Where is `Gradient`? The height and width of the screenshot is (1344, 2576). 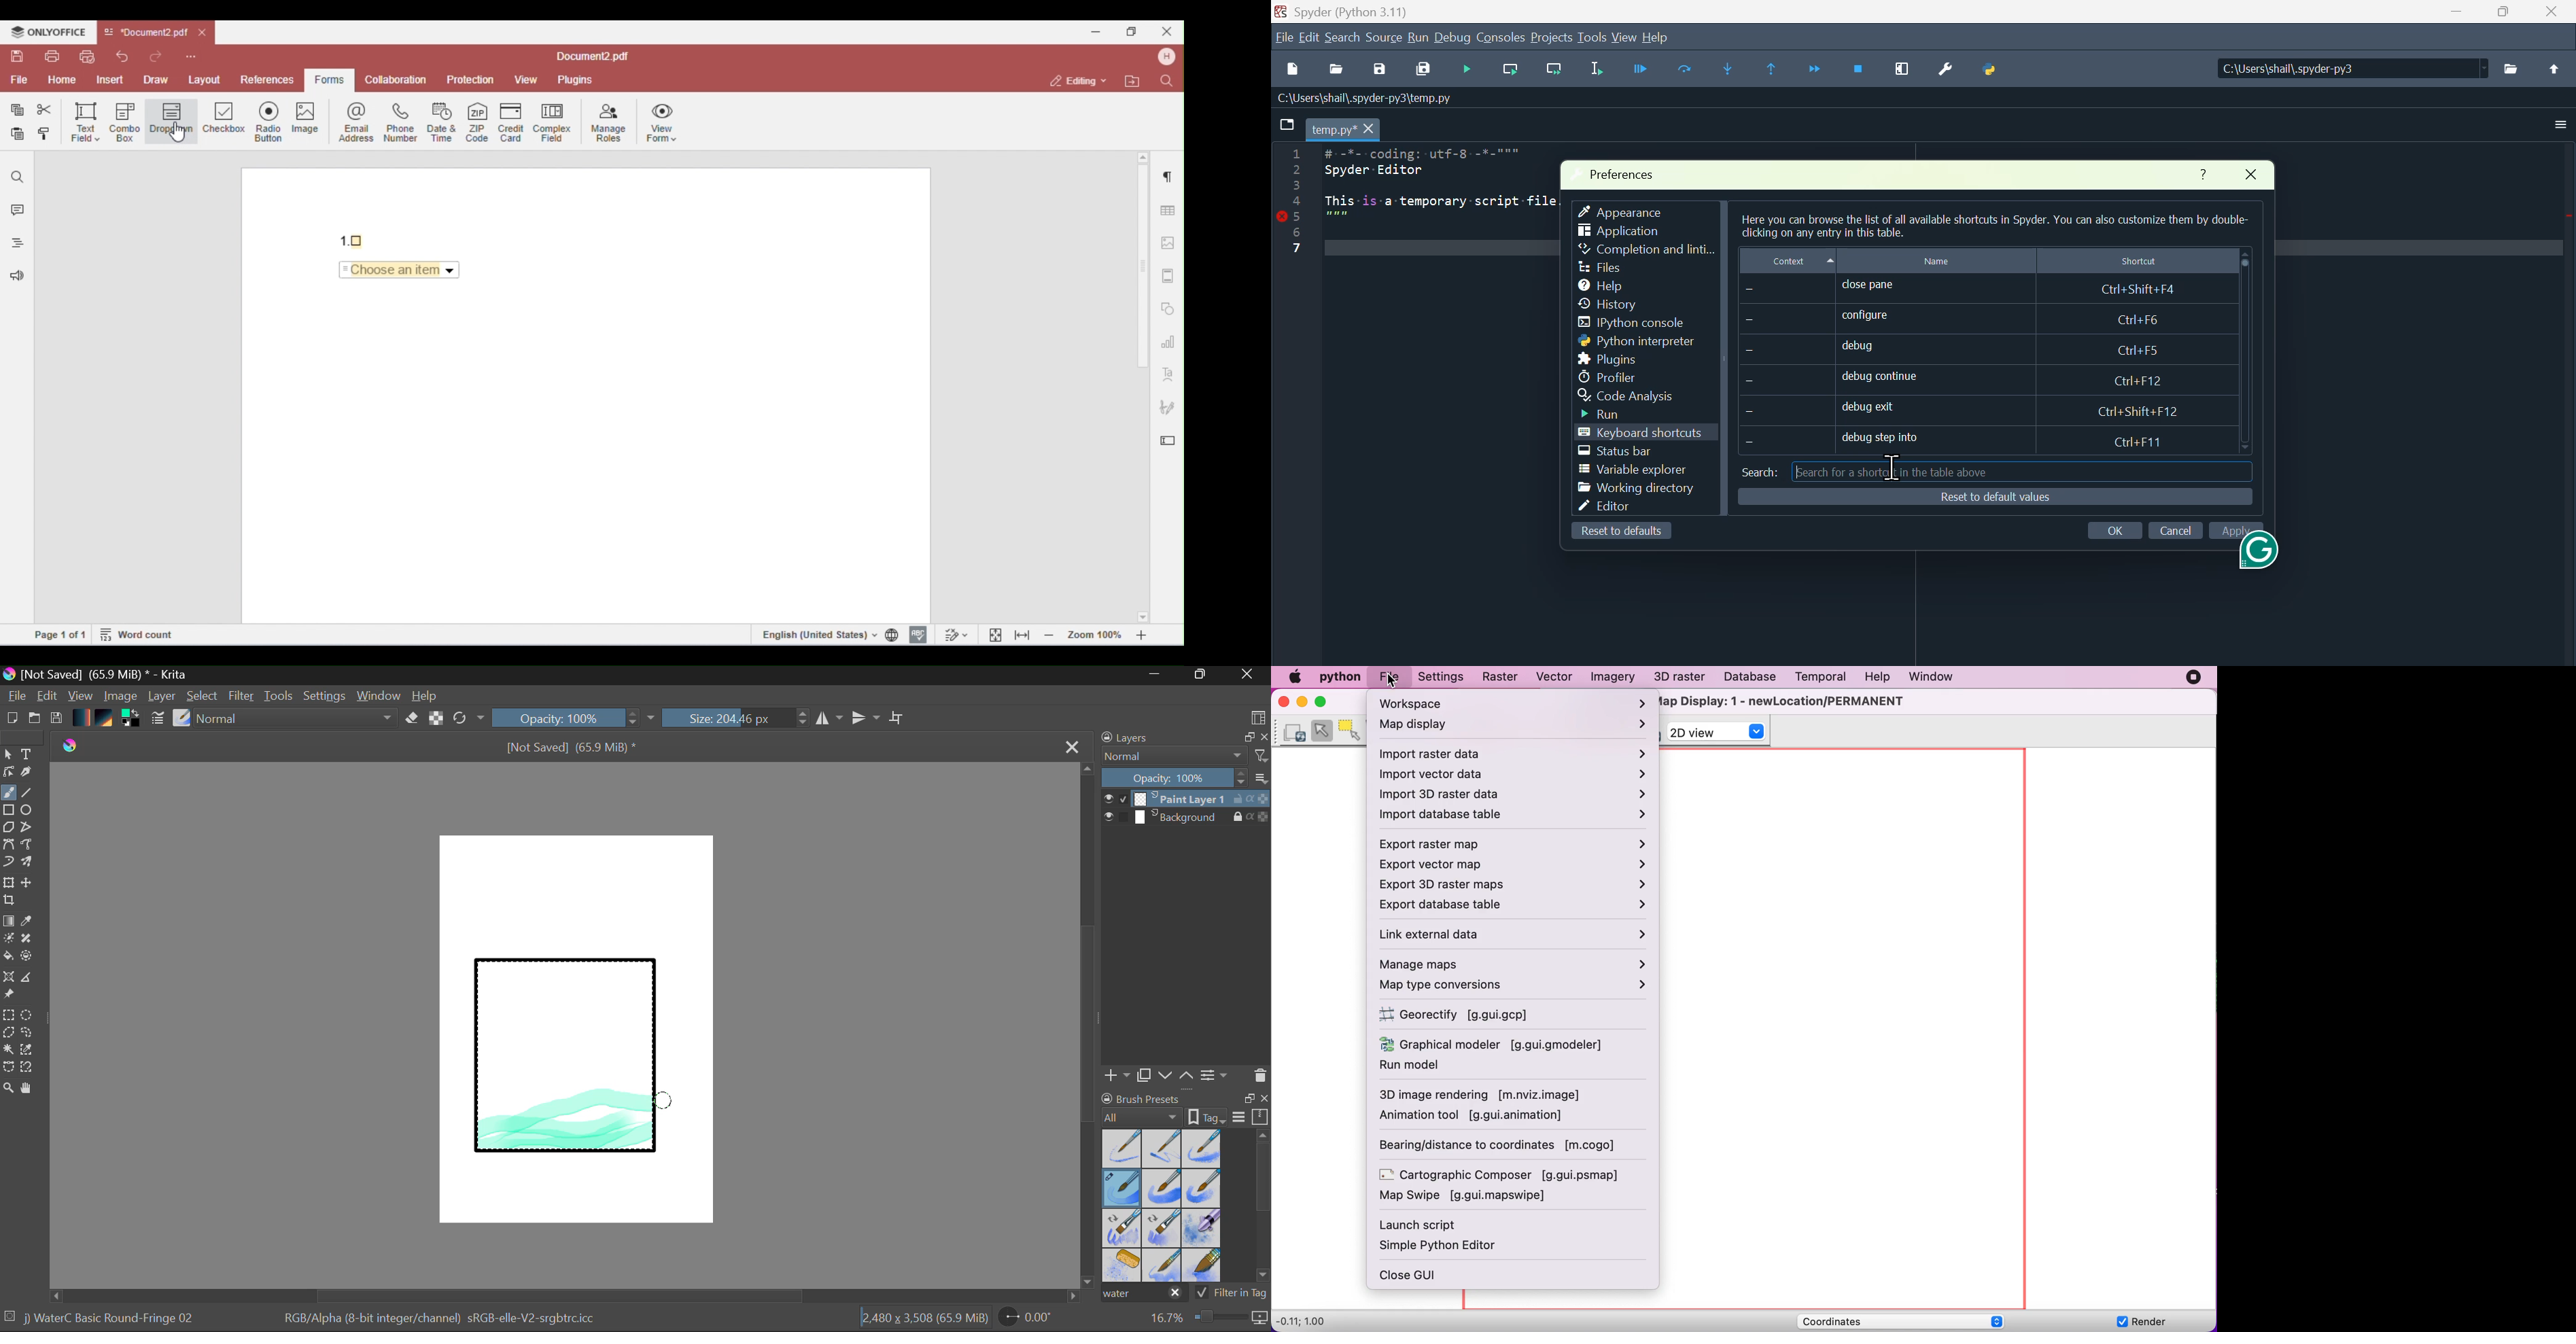
Gradient is located at coordinates (80, 716).